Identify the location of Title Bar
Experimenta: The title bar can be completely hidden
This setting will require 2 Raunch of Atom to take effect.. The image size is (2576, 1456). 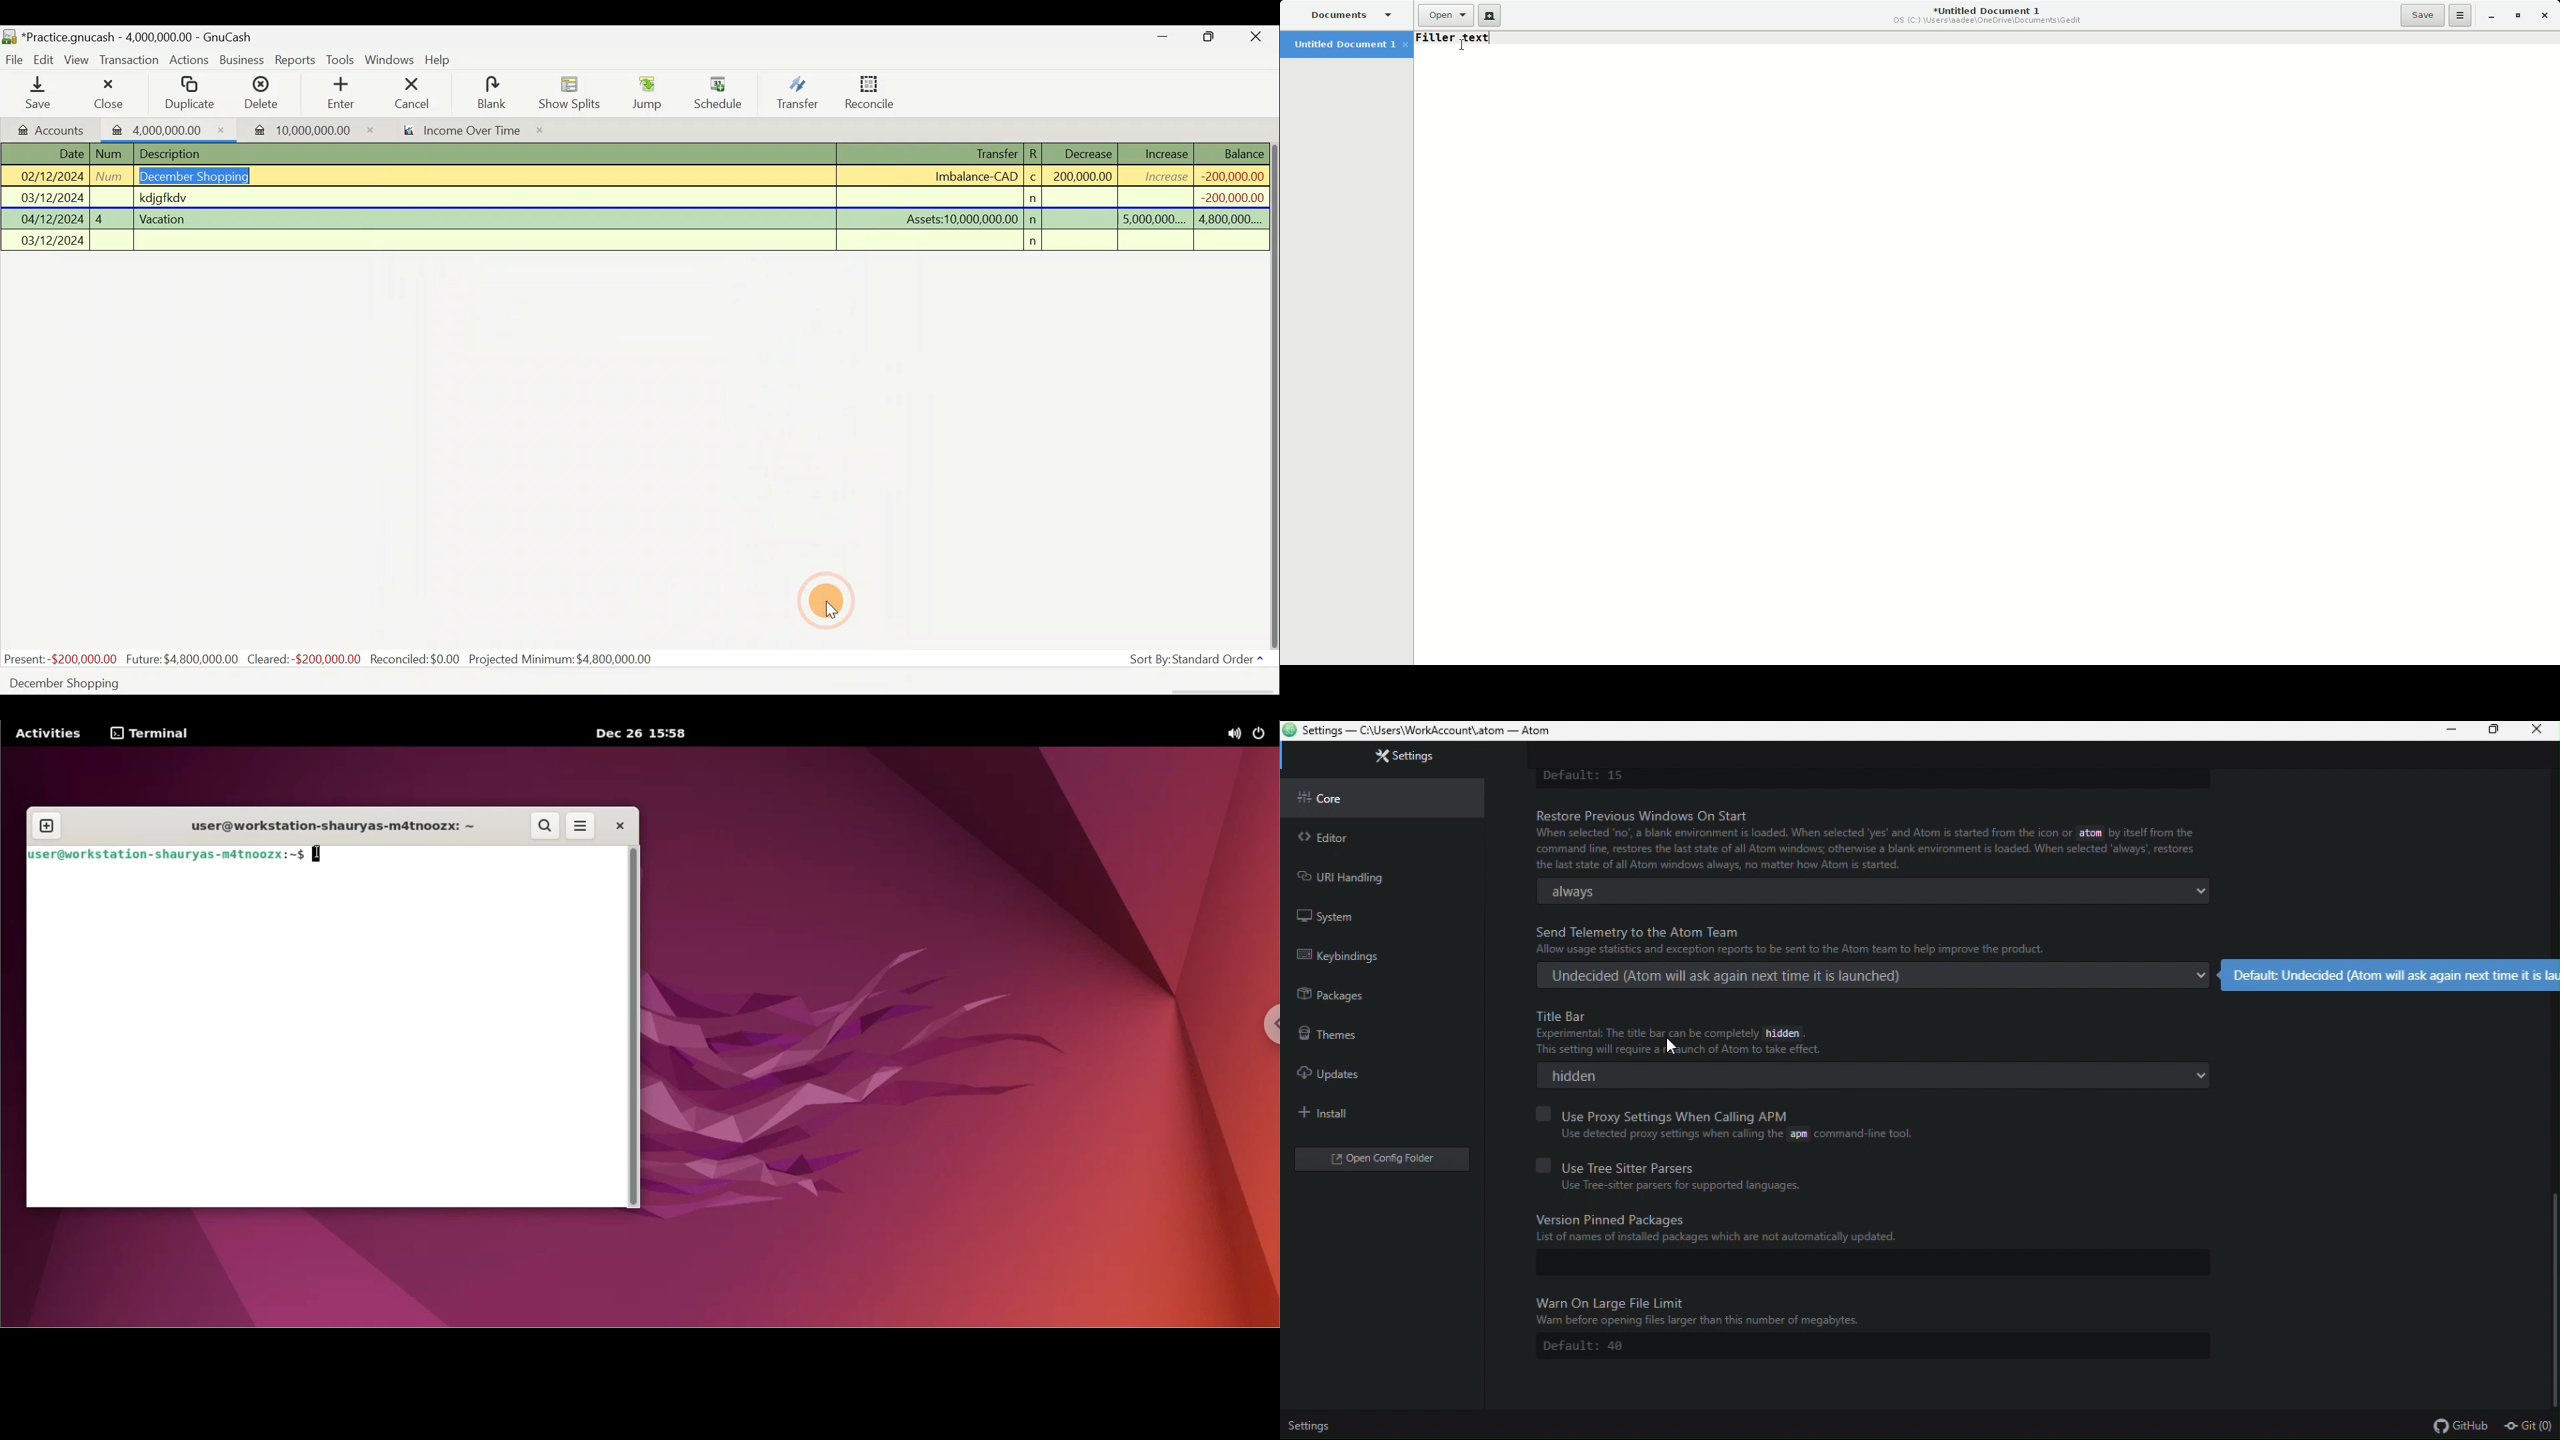
(1683, 1033).